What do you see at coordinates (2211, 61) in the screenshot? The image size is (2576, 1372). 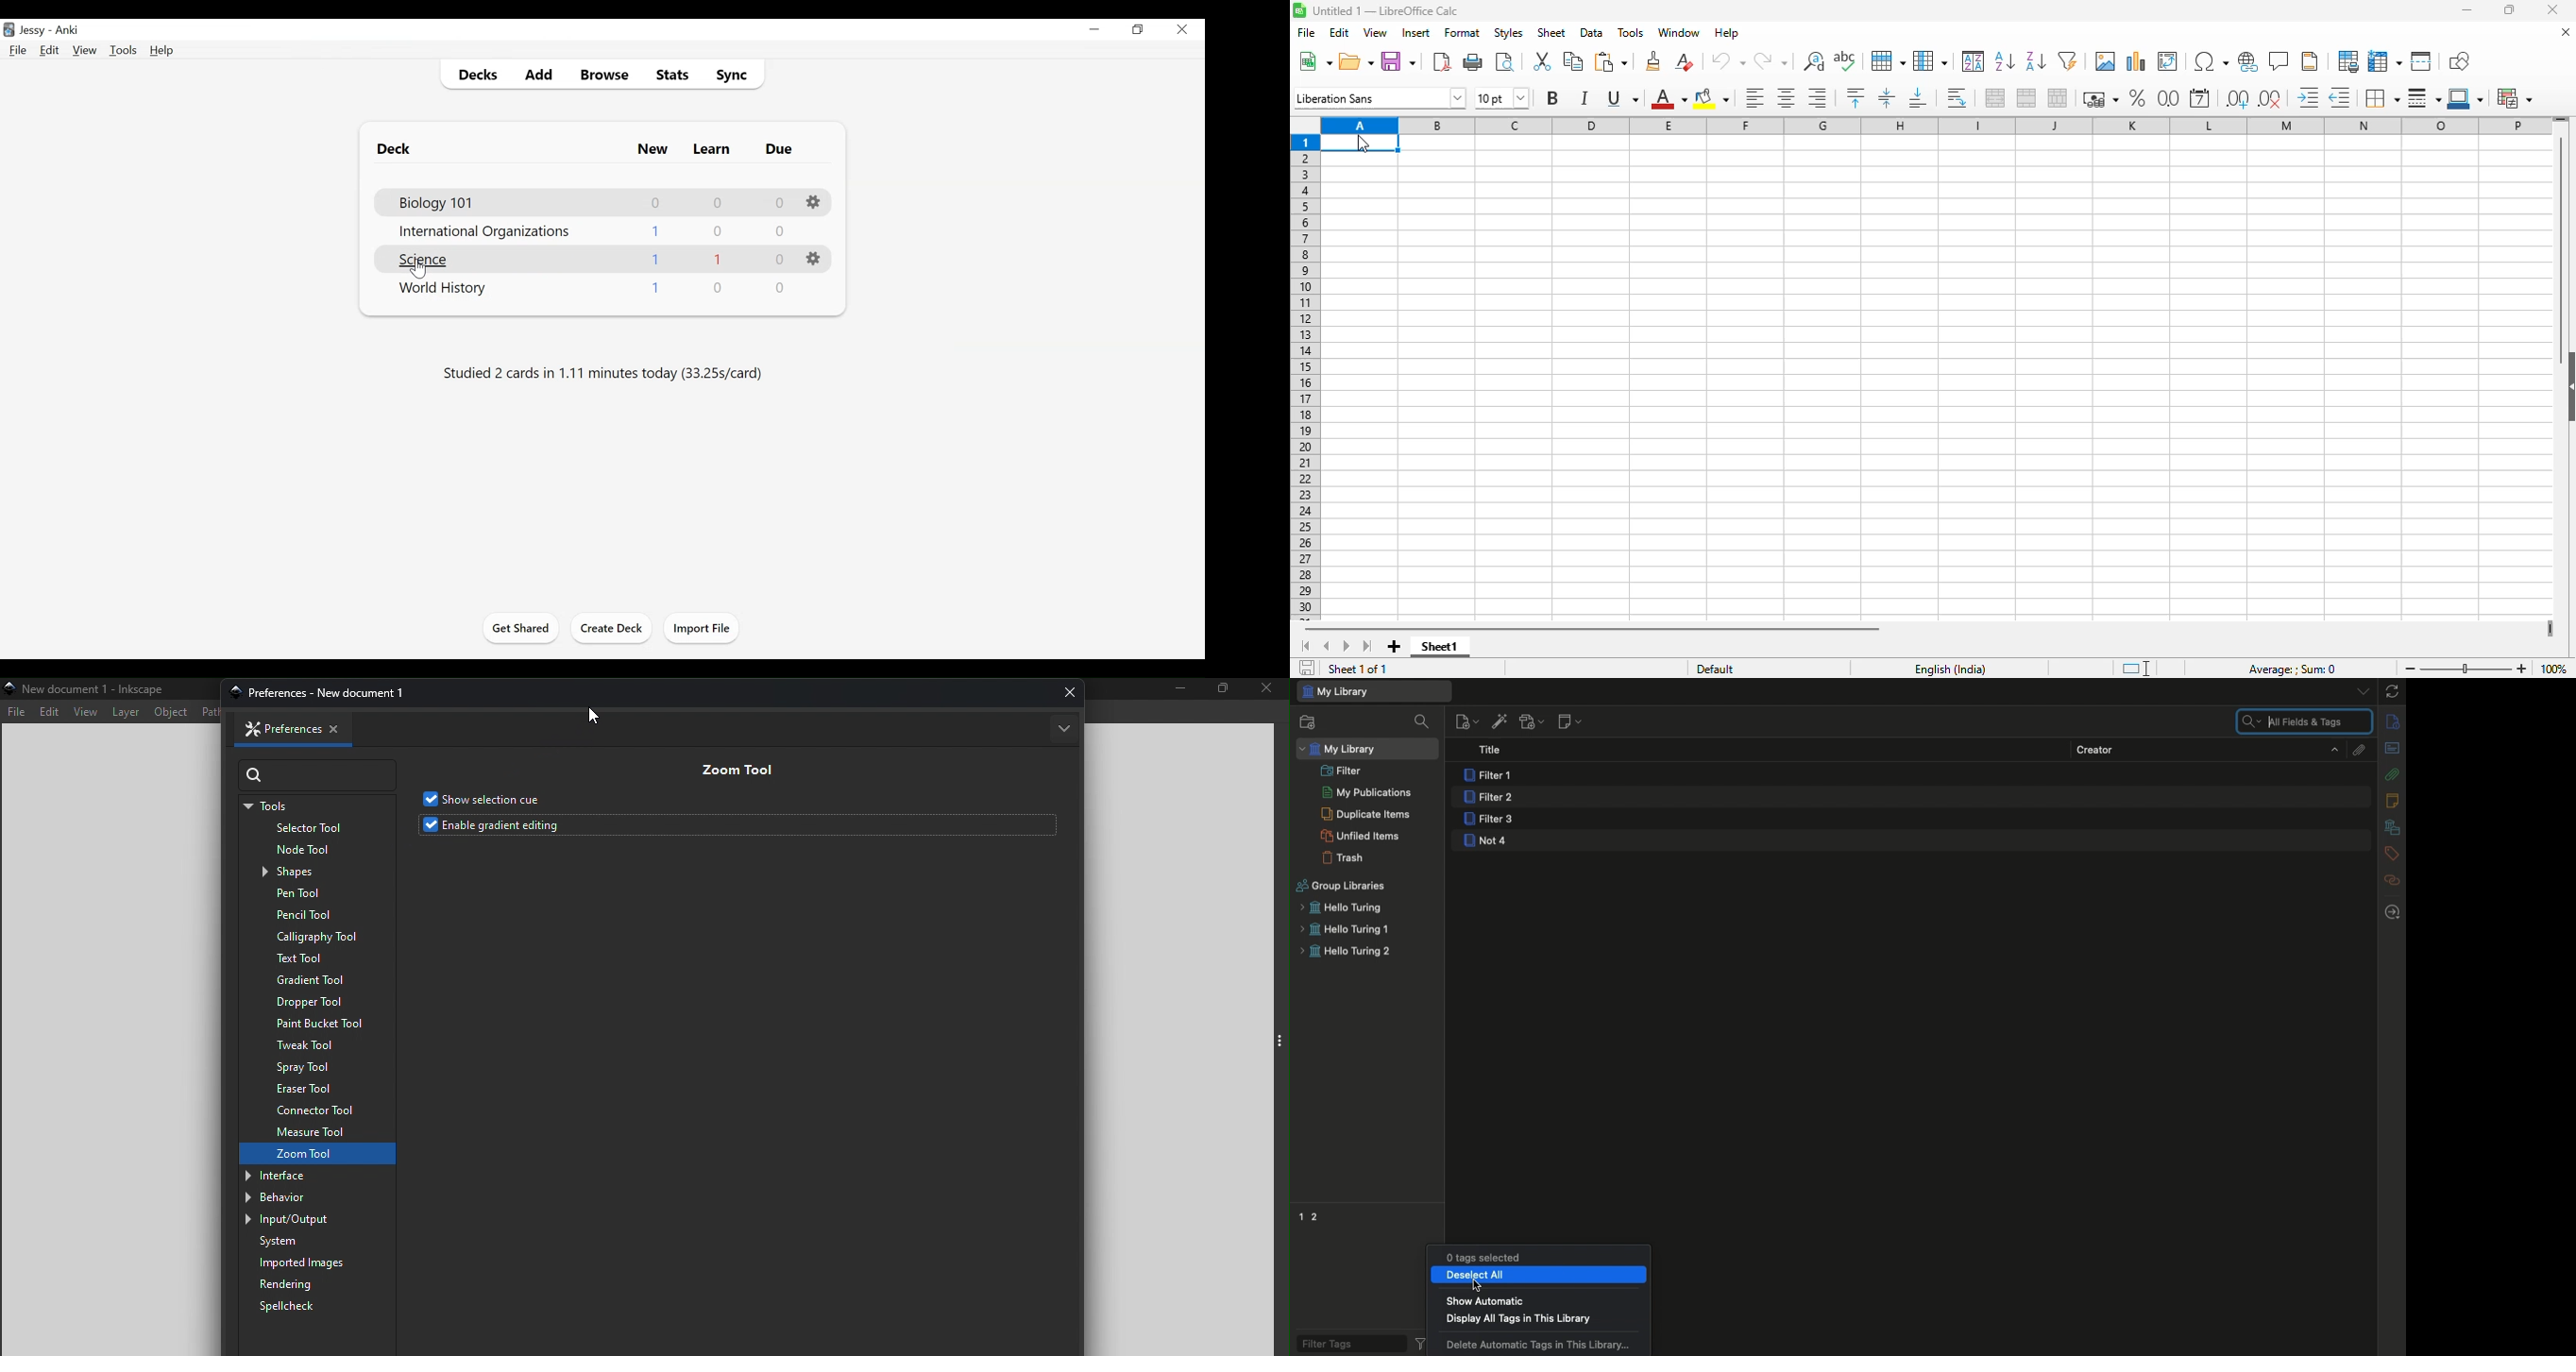 I see `insert special characters` at bounding box center [2211, 61].